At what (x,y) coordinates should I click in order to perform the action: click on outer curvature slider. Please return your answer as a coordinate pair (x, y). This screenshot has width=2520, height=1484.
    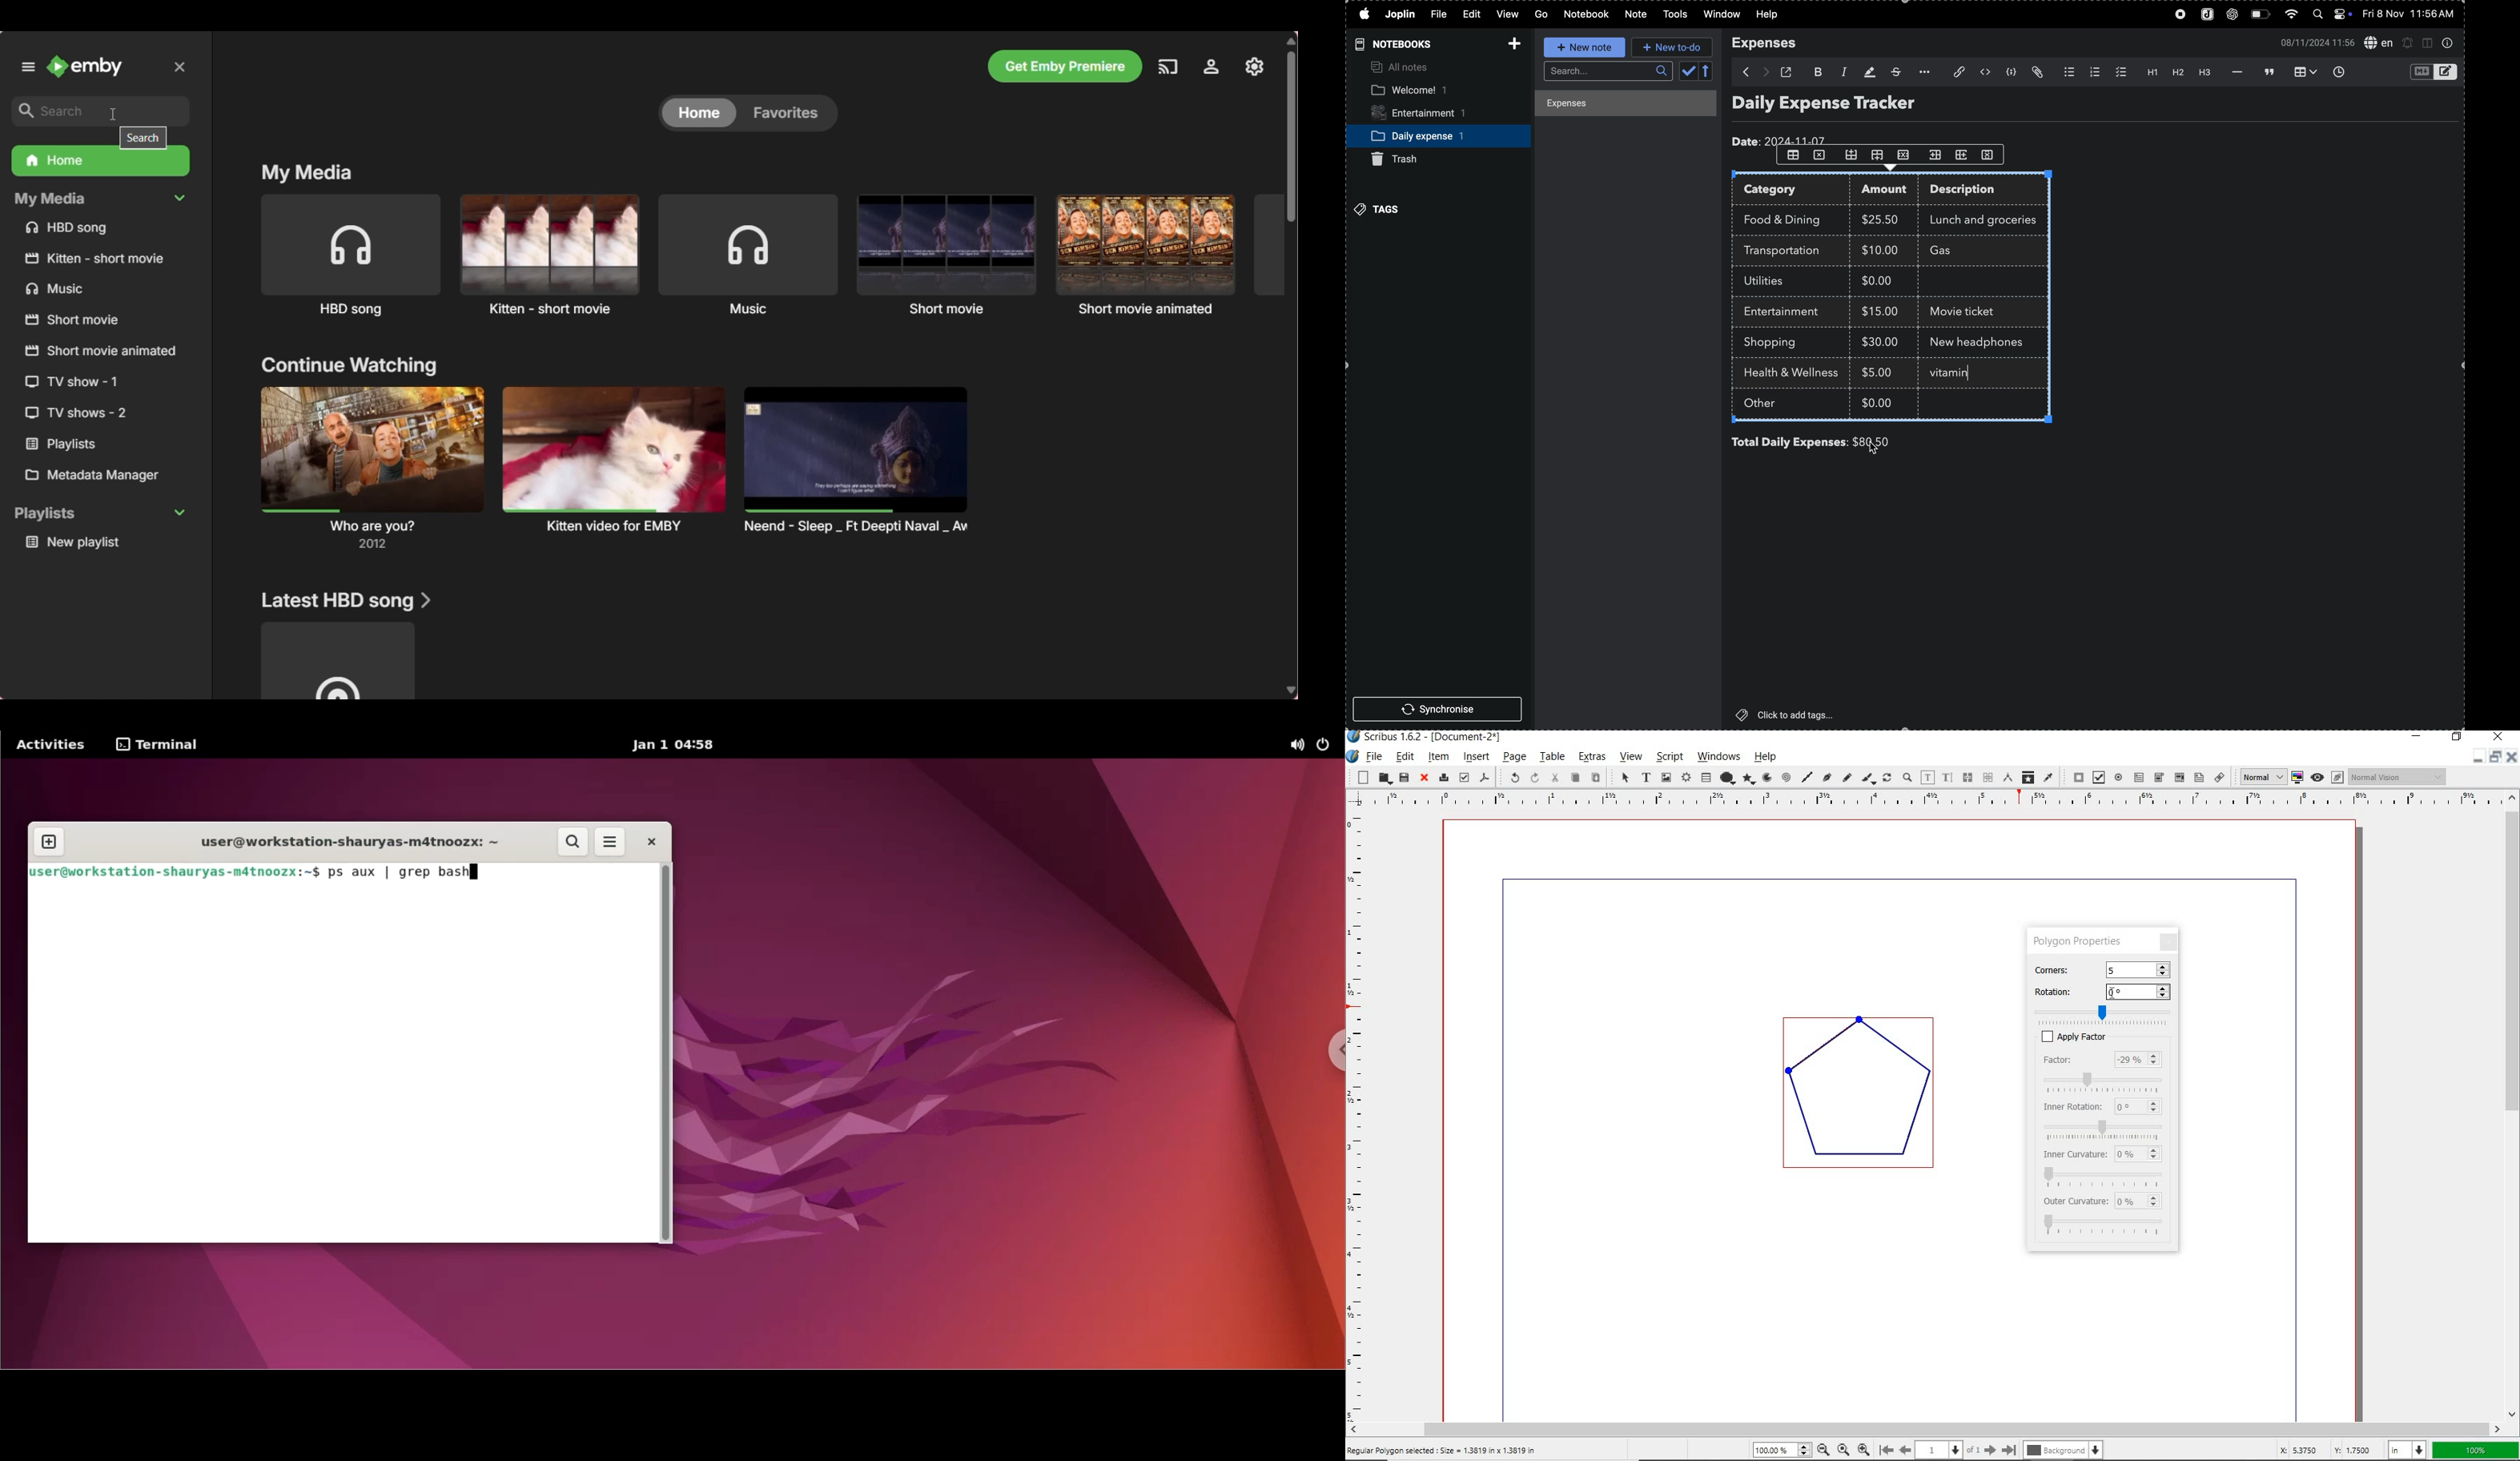
    Looking at the image, I should click on (2106, 1226).